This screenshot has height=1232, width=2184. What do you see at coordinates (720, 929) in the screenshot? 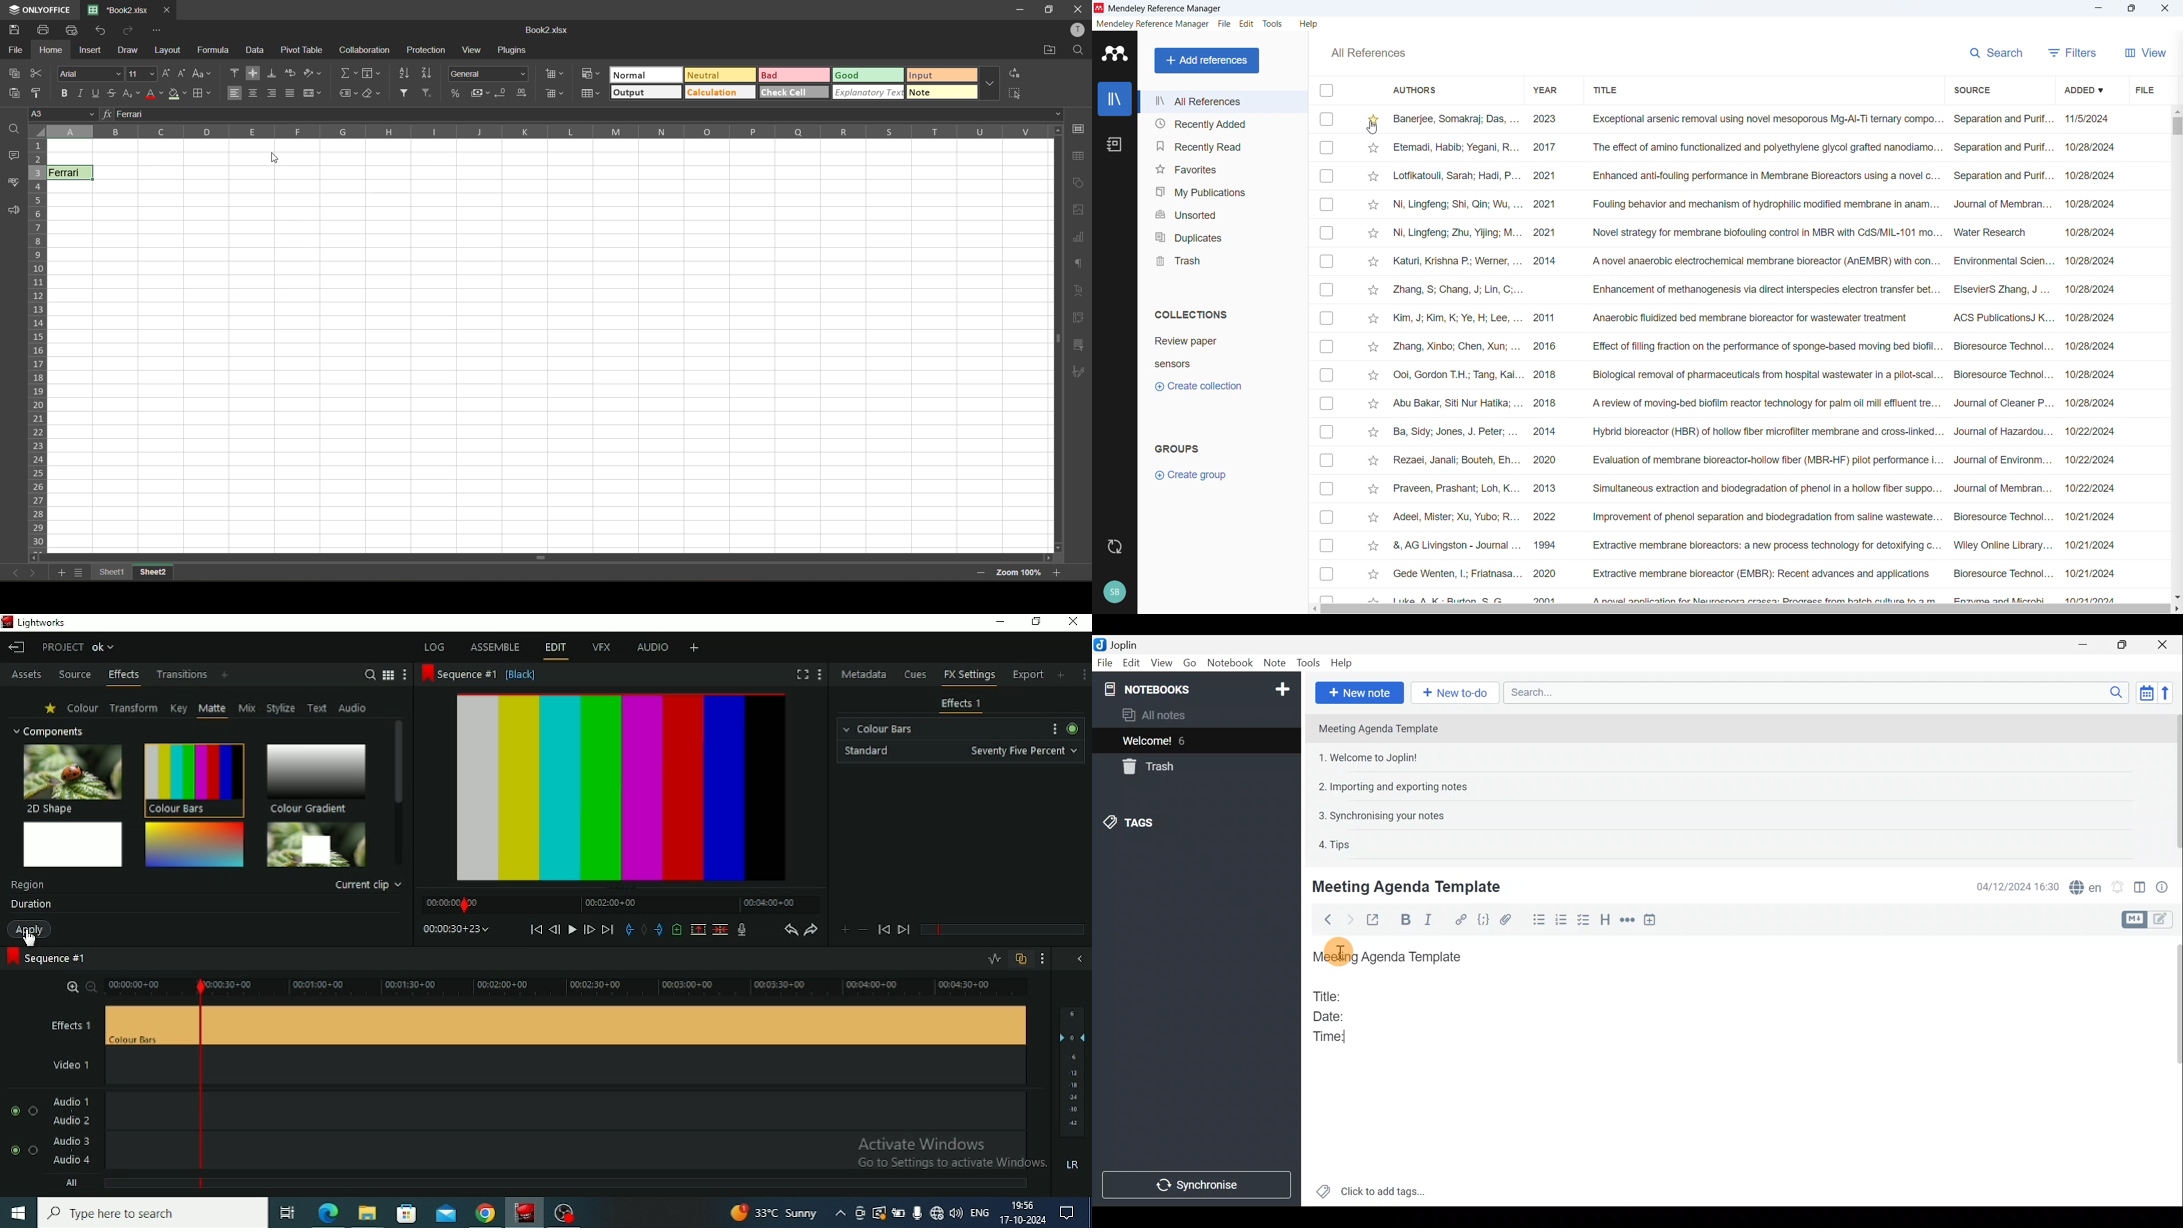
I see `Delete` at bounding box center [720, 929].